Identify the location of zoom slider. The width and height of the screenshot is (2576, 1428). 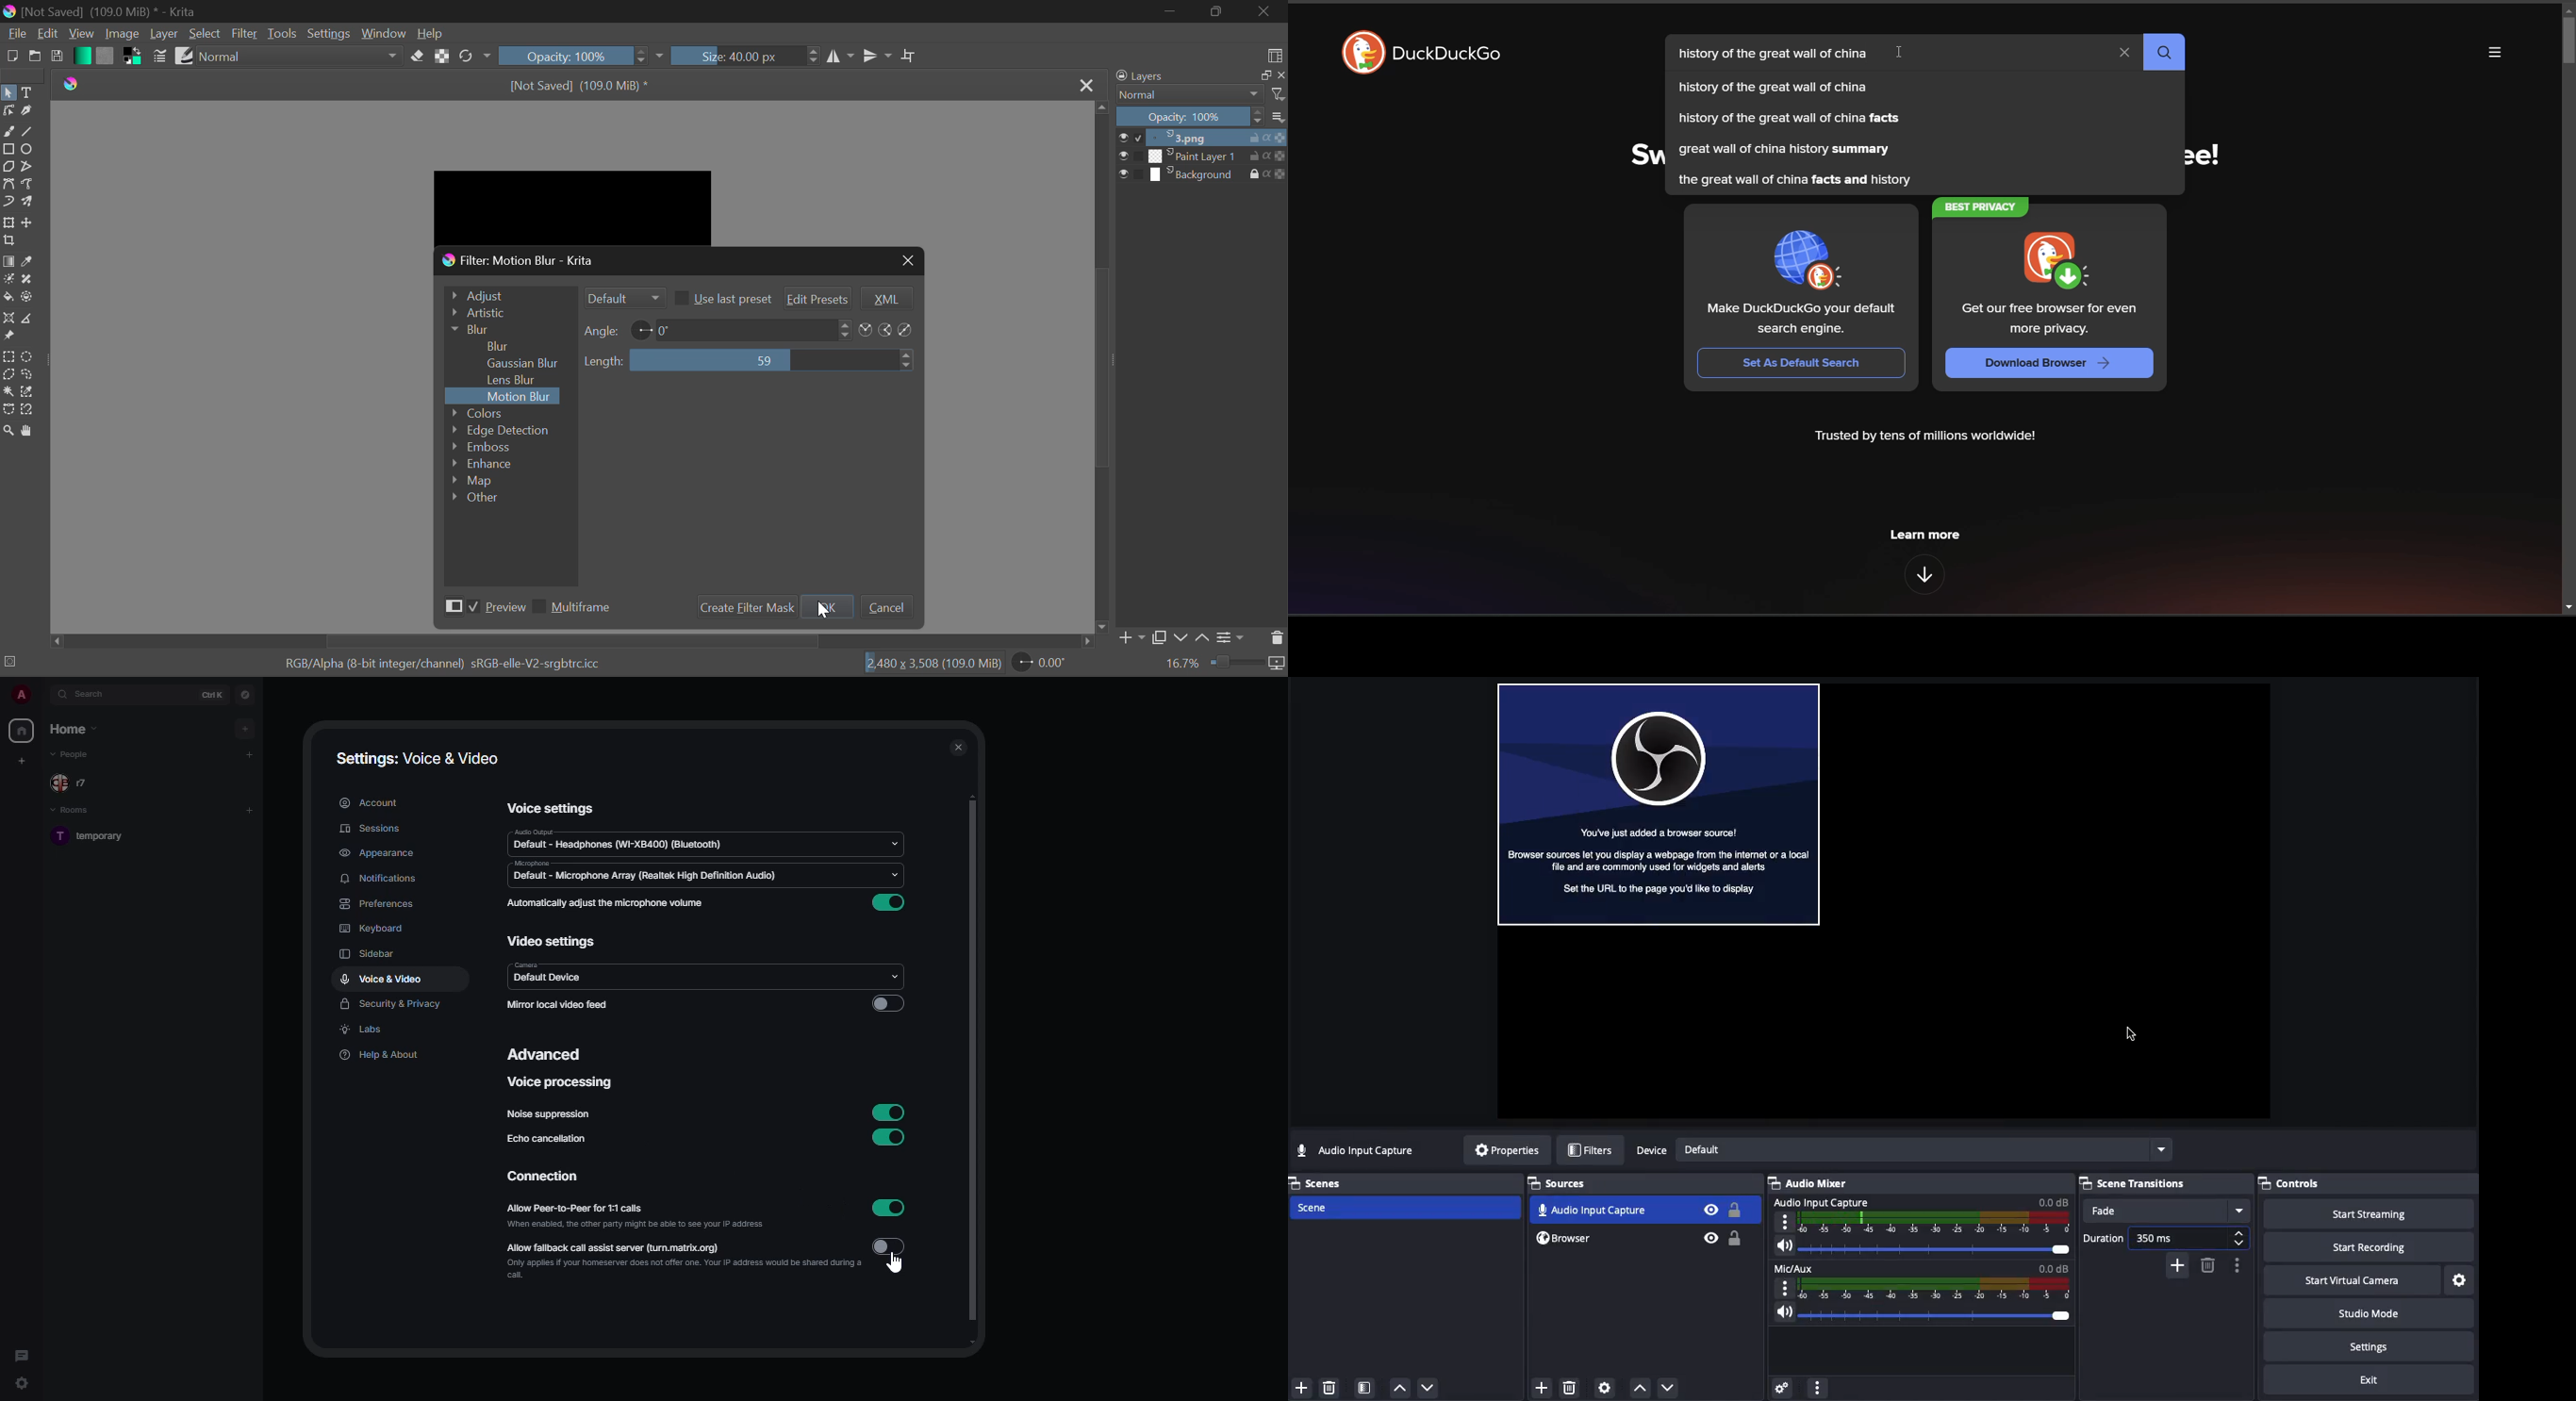
(1248, 664).